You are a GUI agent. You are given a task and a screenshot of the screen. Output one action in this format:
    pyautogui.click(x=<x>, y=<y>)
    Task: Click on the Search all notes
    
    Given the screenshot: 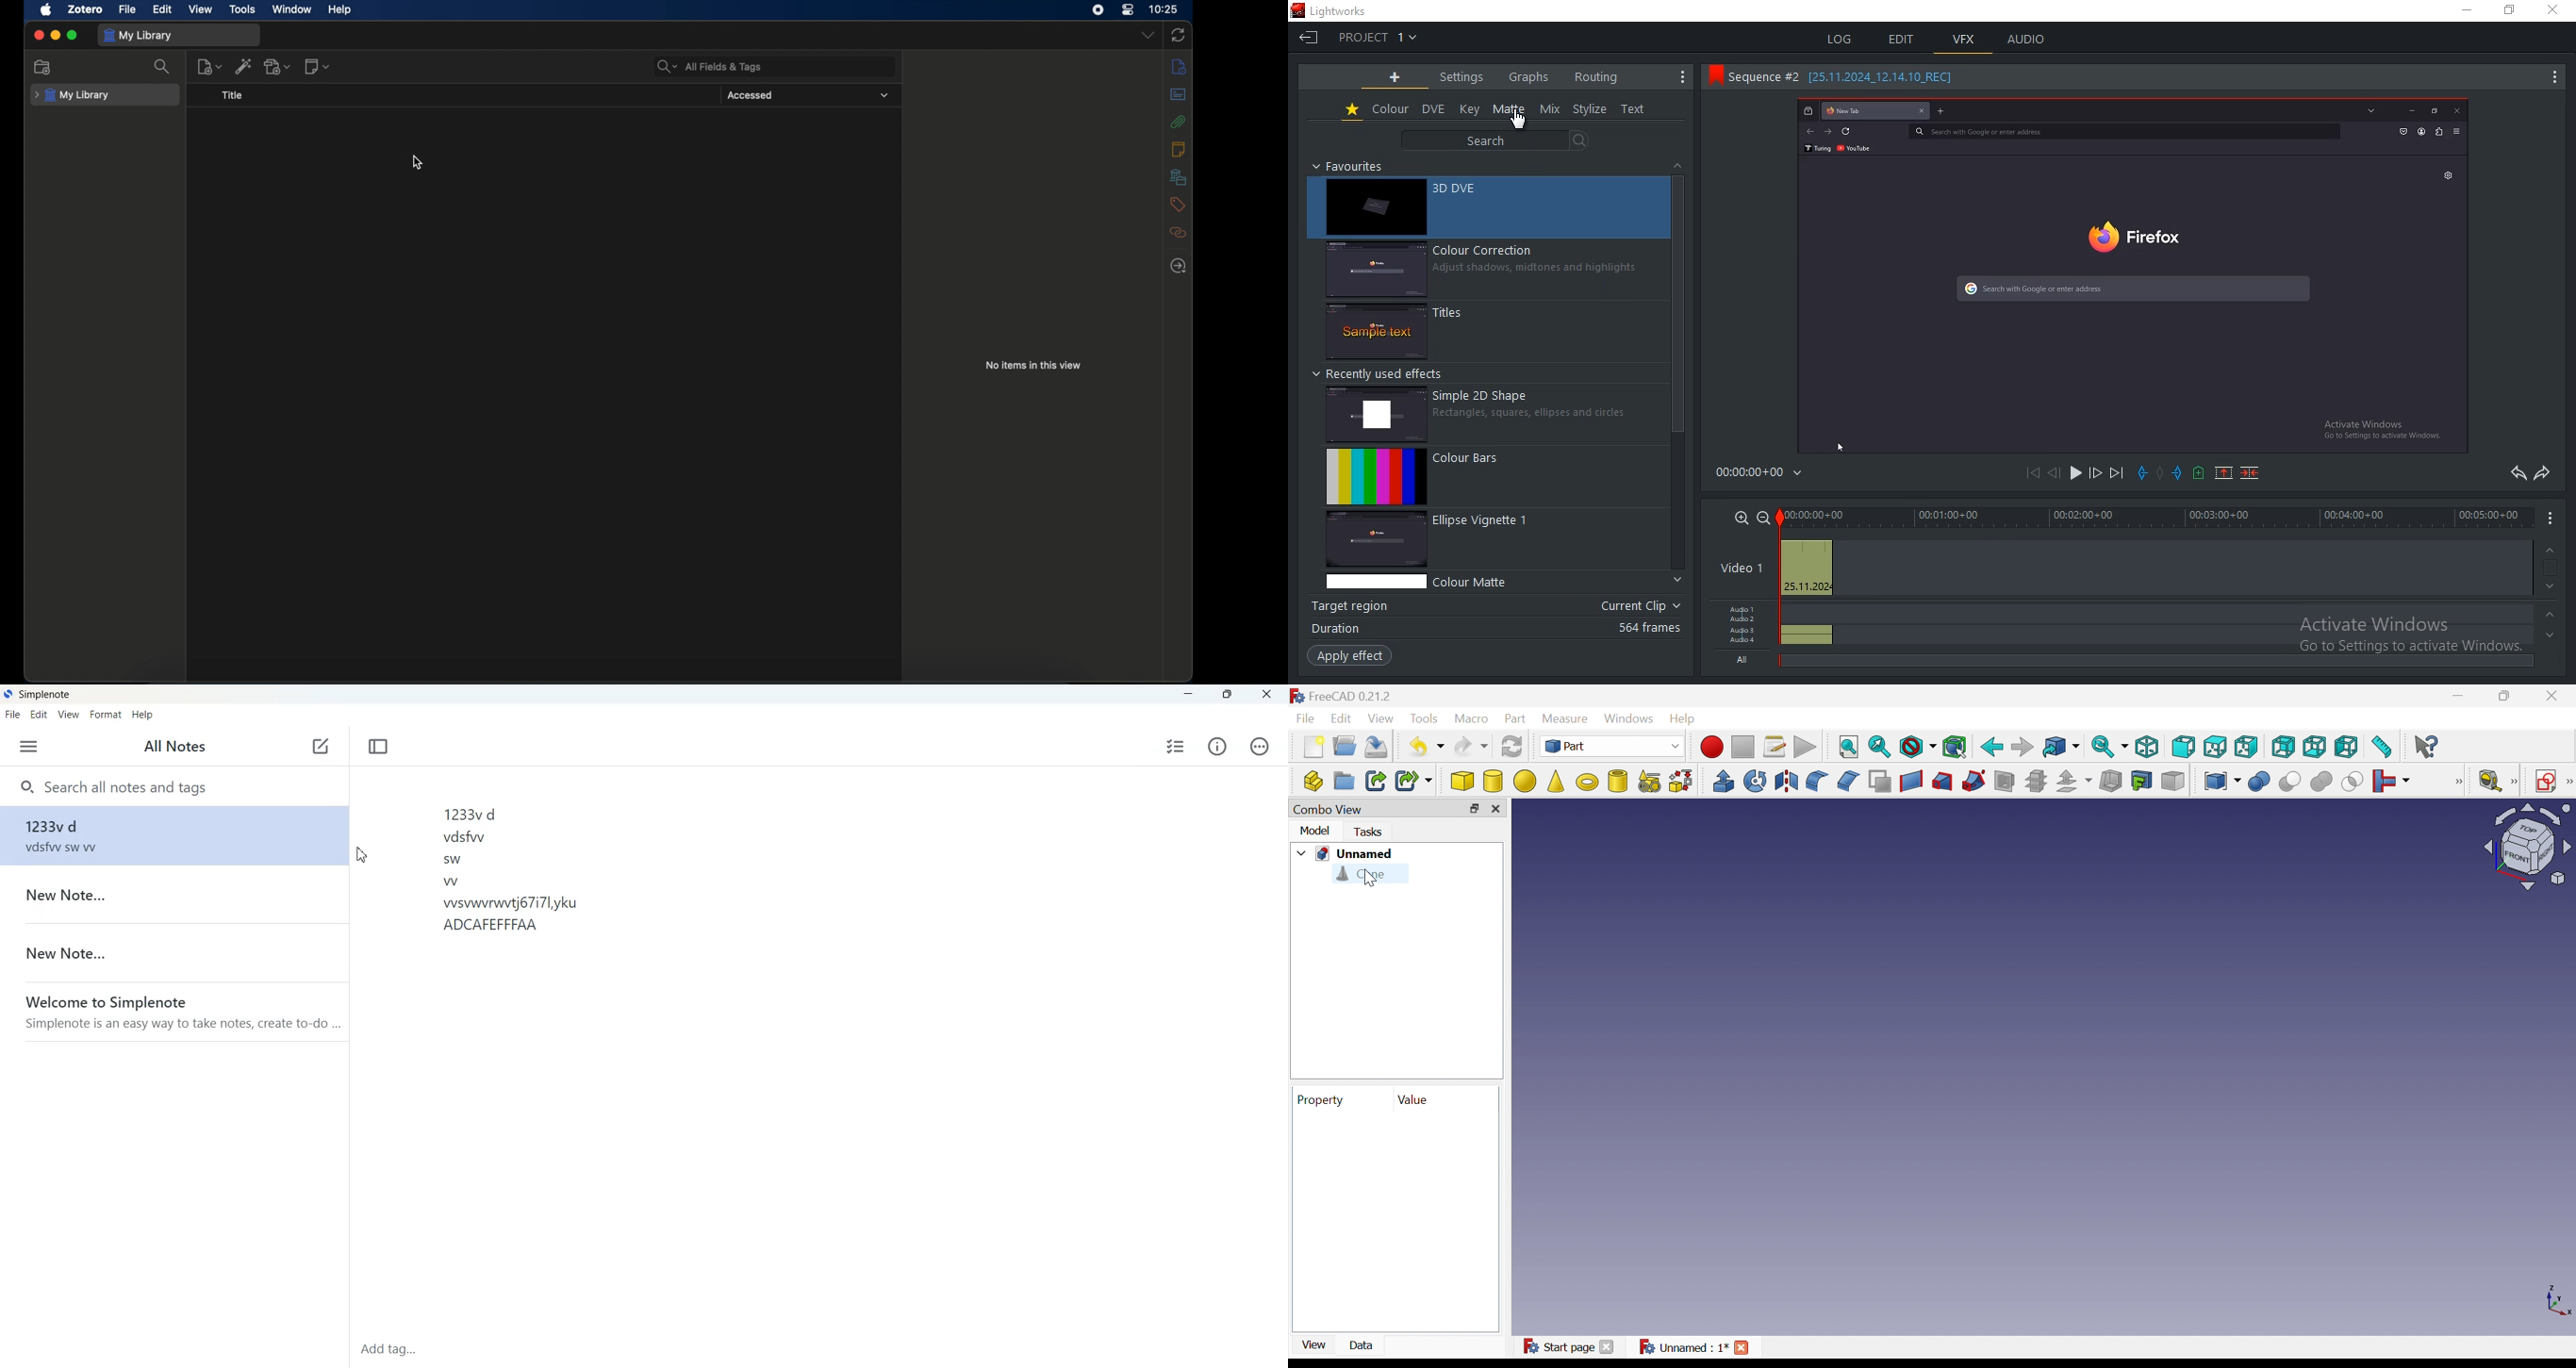 What is the action you would take?
    pyautogui.click(x=172, y=786)
    